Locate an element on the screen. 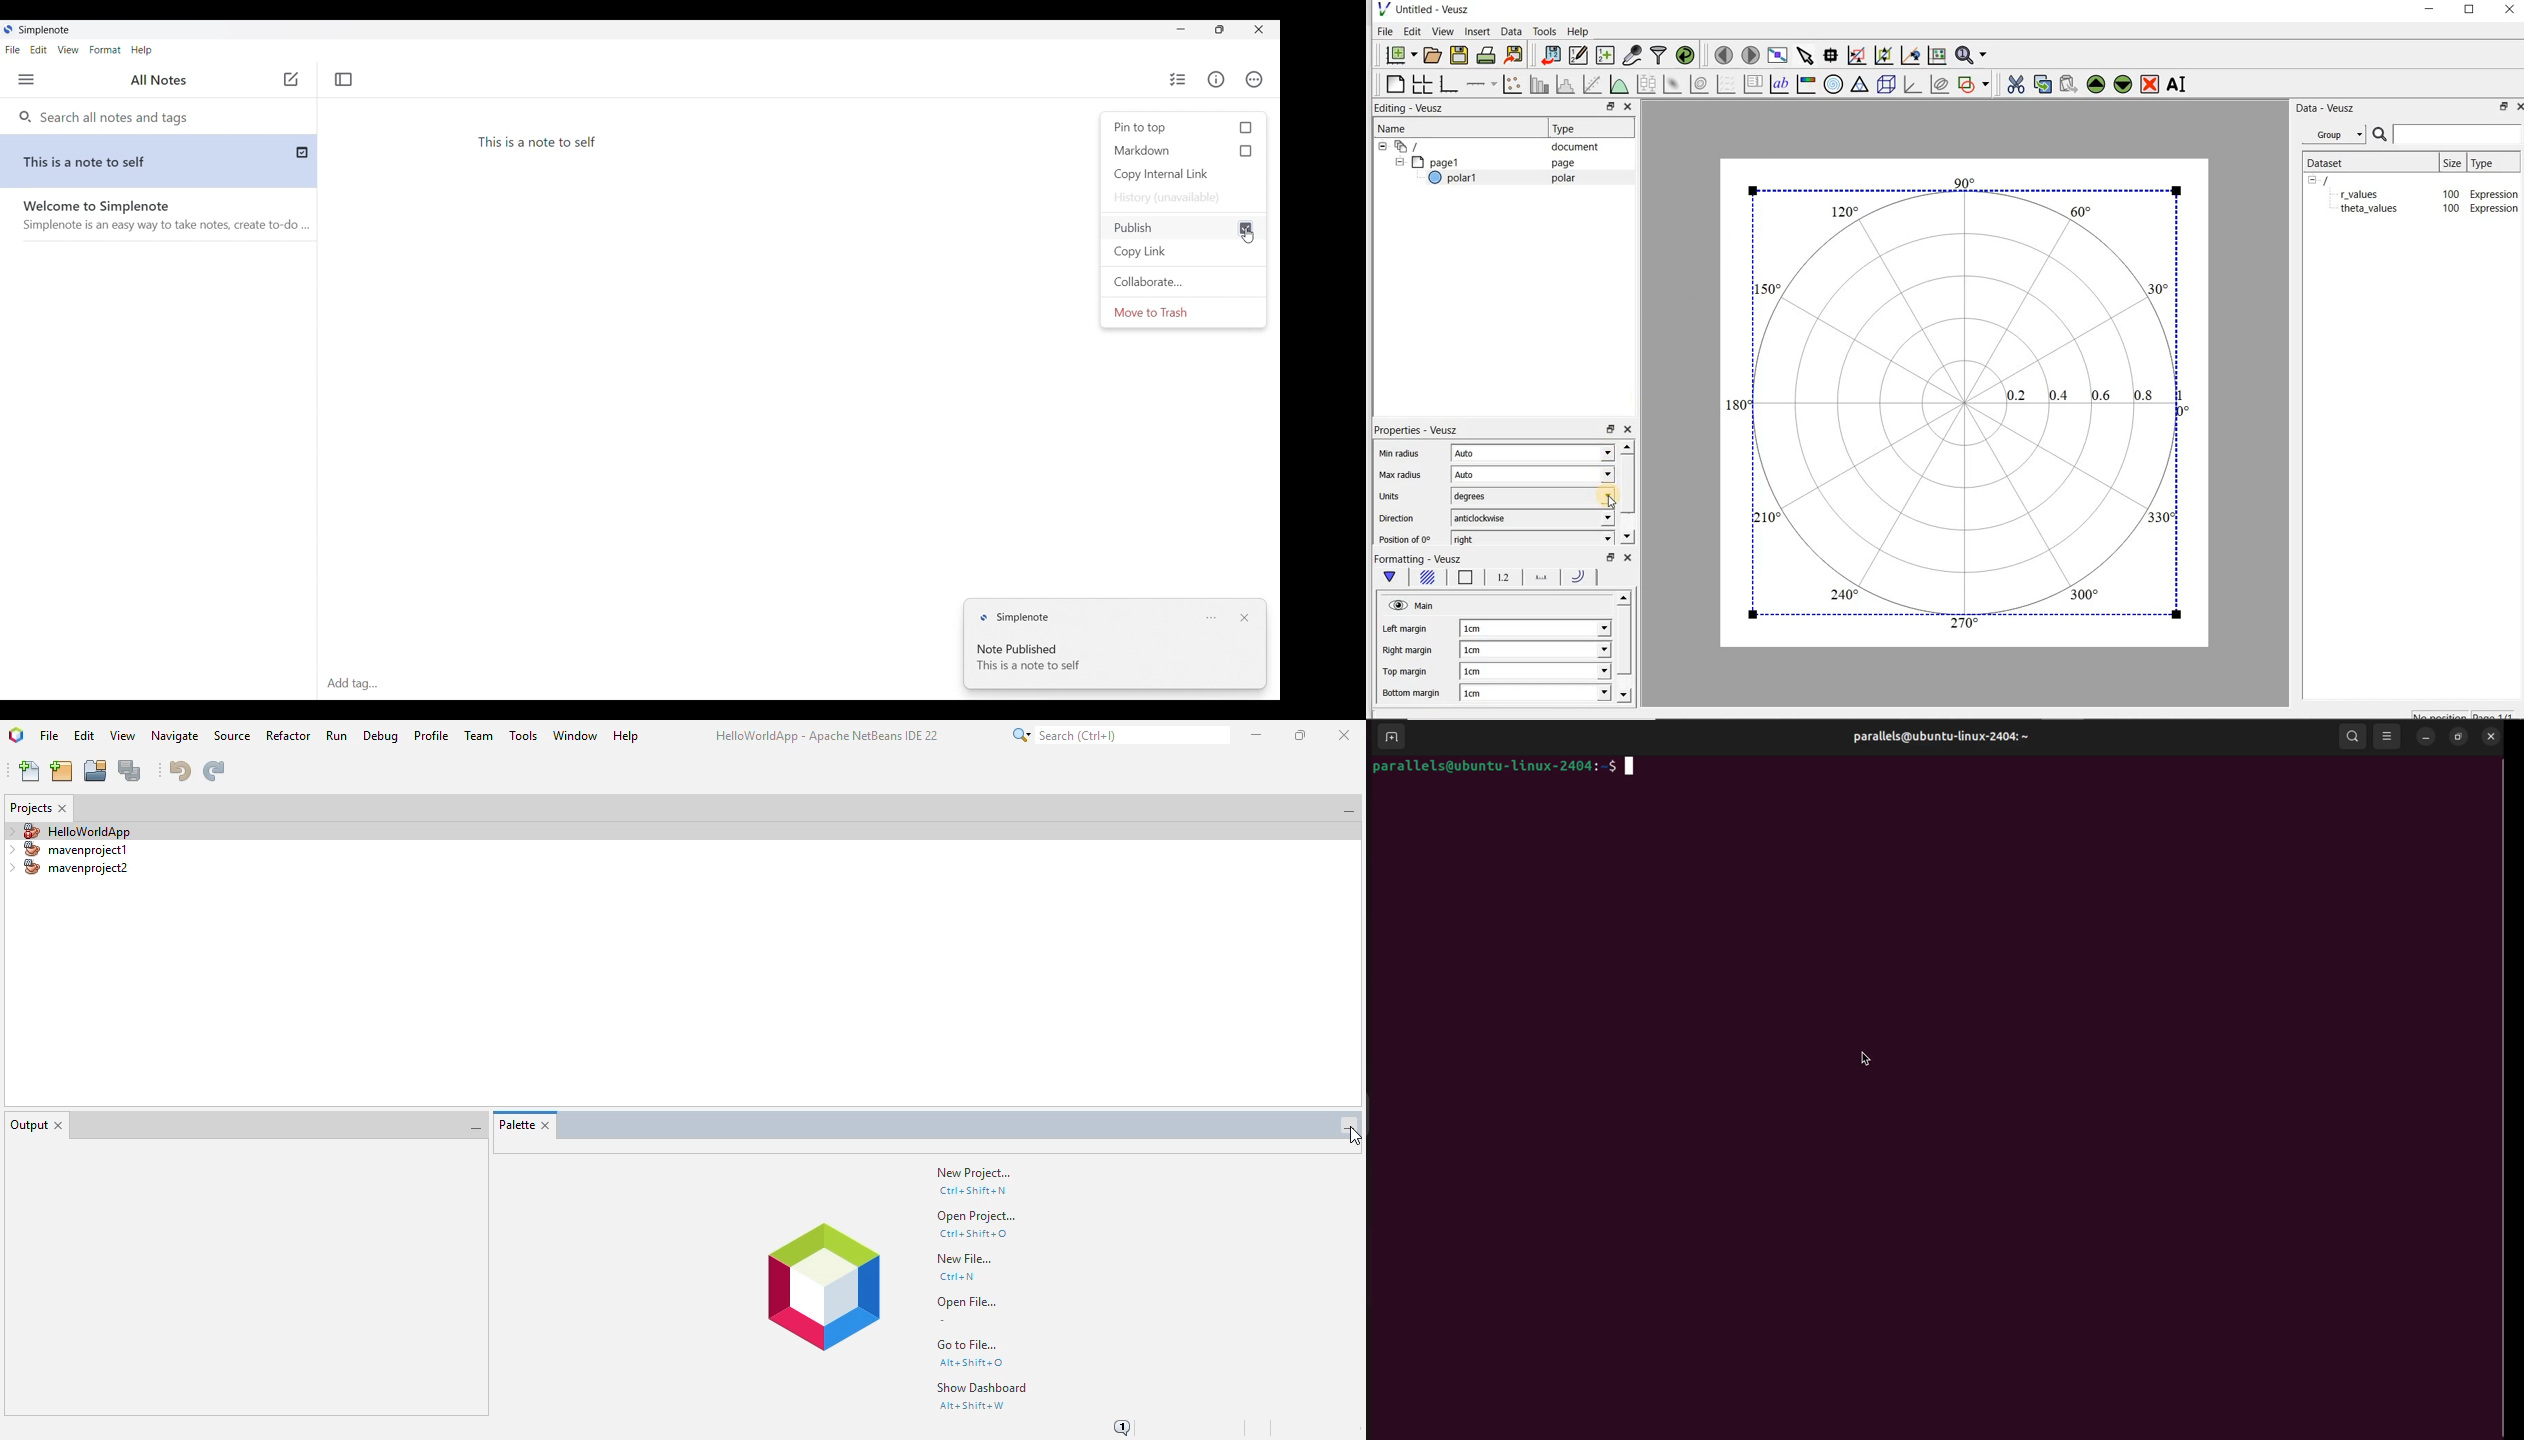 The height and width of the screenshot is (1456, 2548). Simplenote is located at coordinates (1017, 615).